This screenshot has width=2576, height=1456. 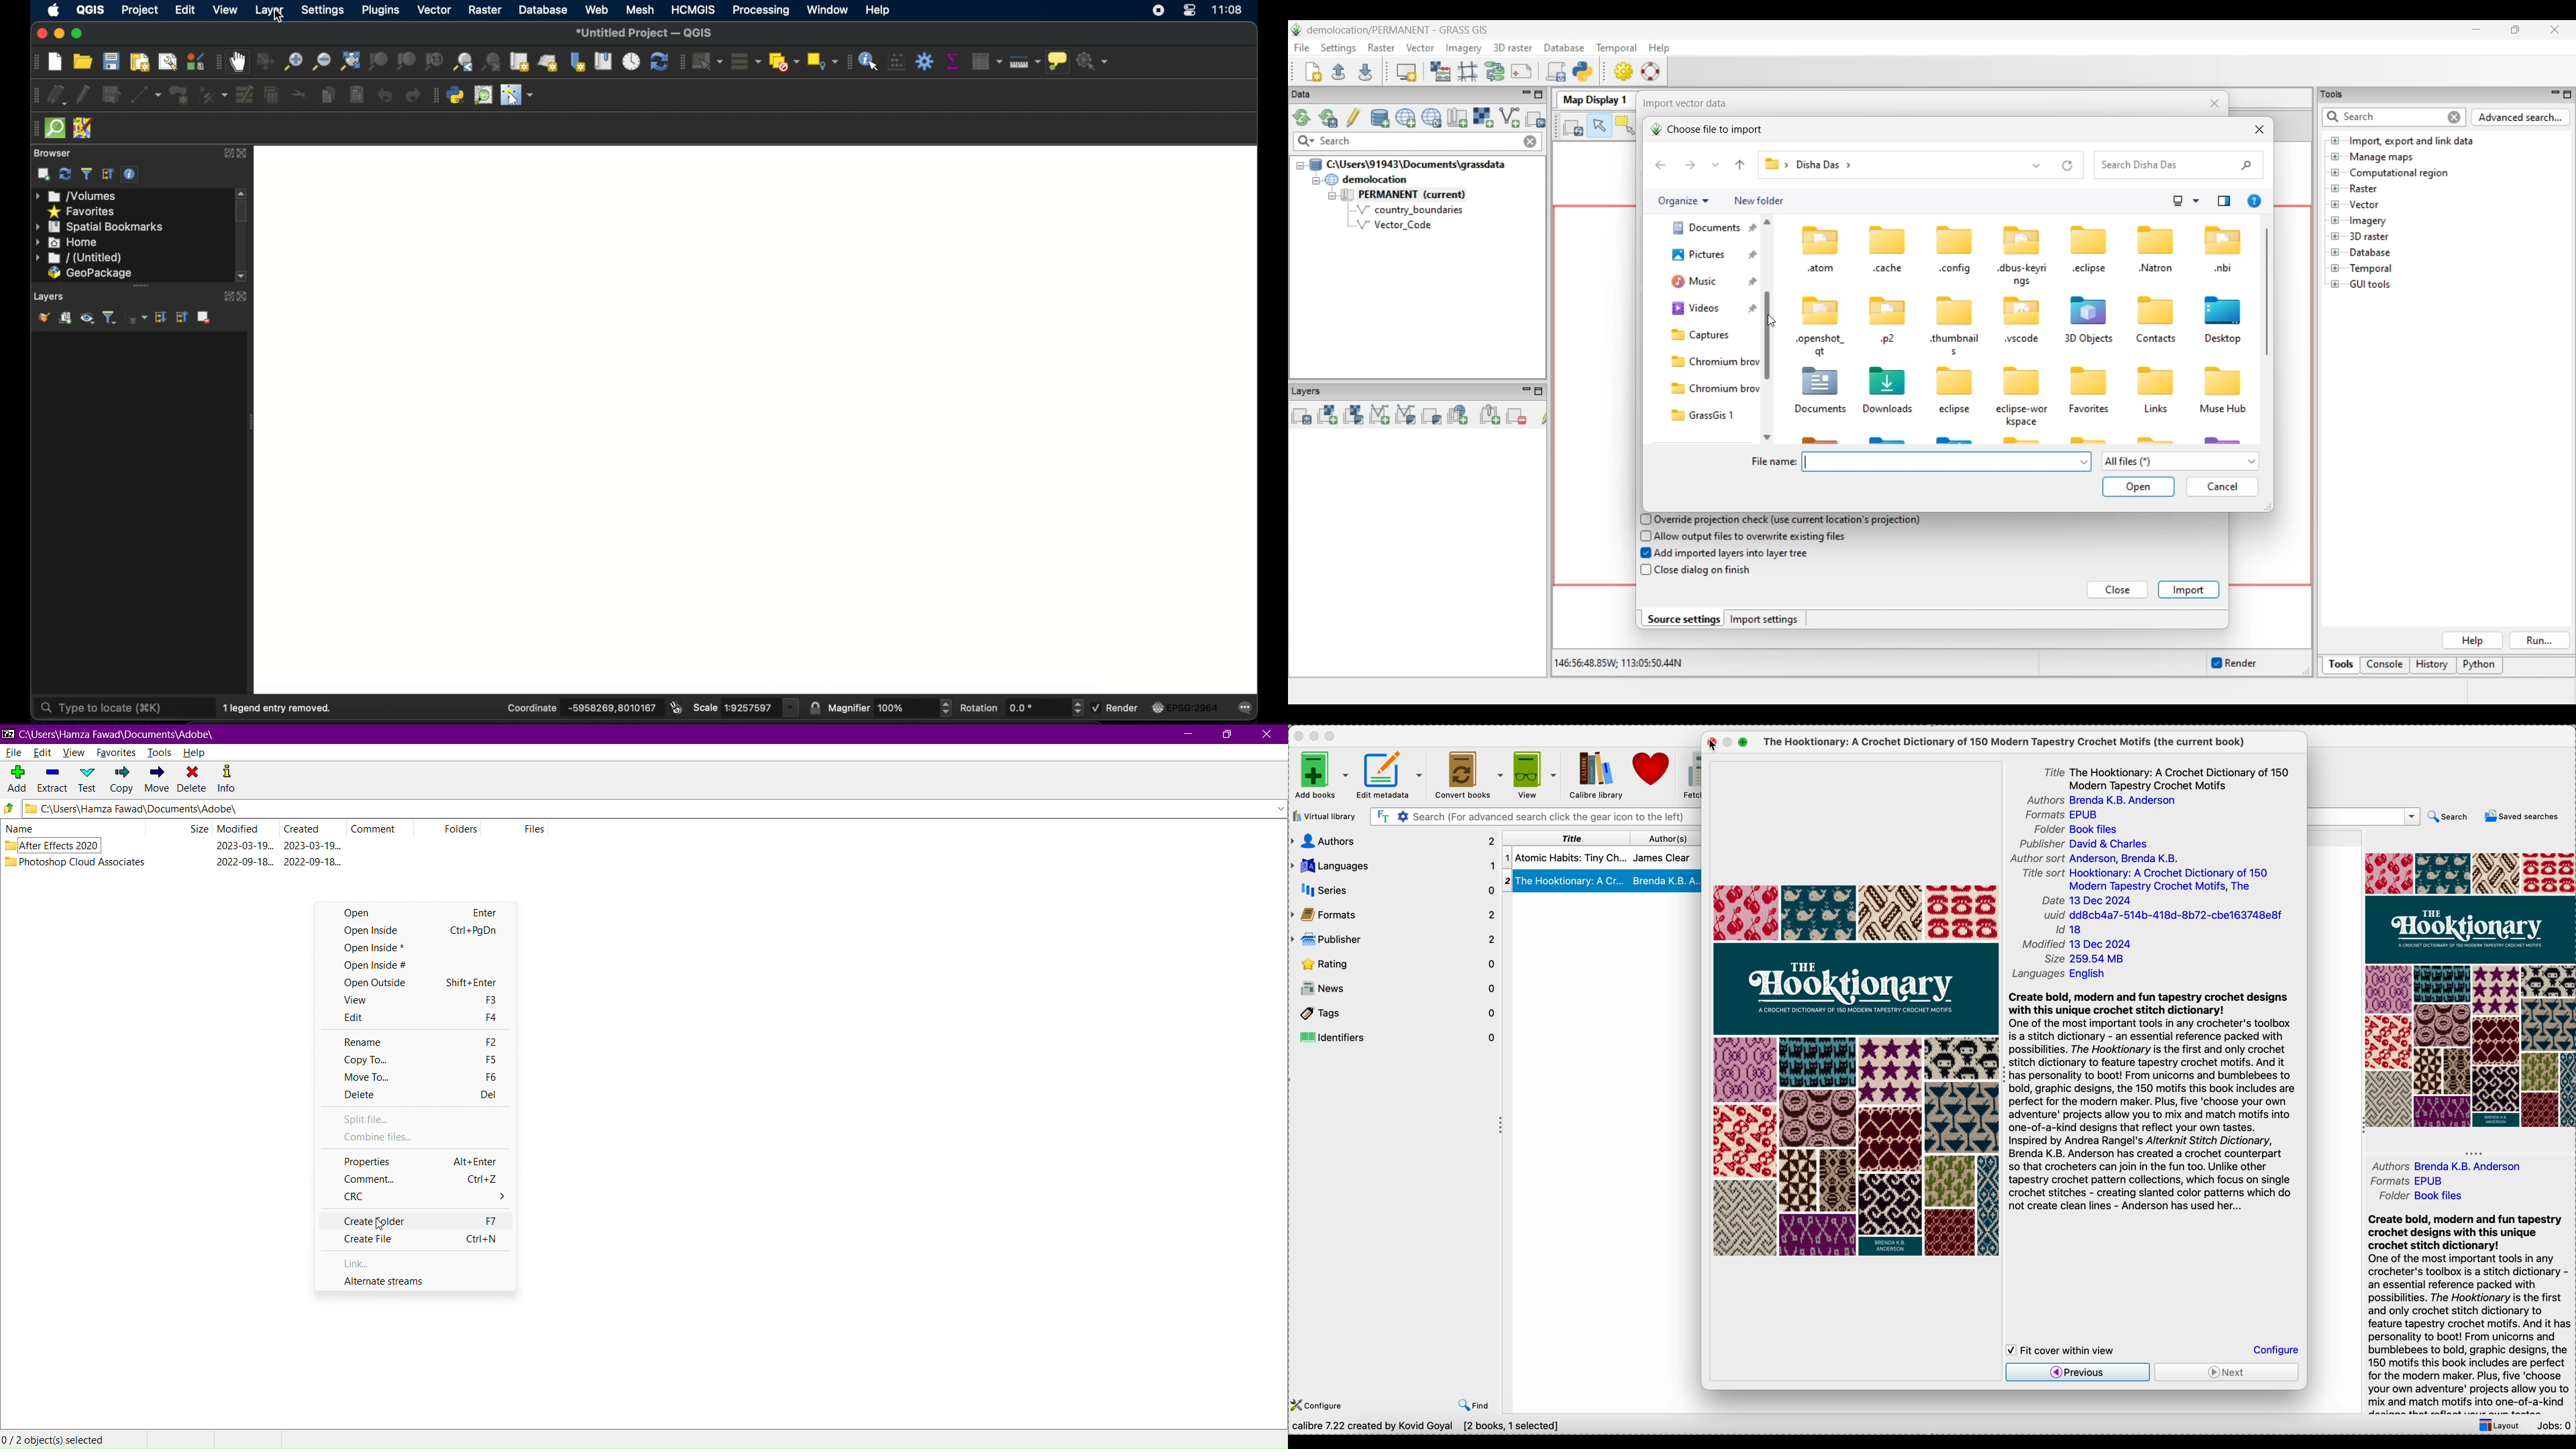 I want to click on Close, so click(x=1269, y=735).